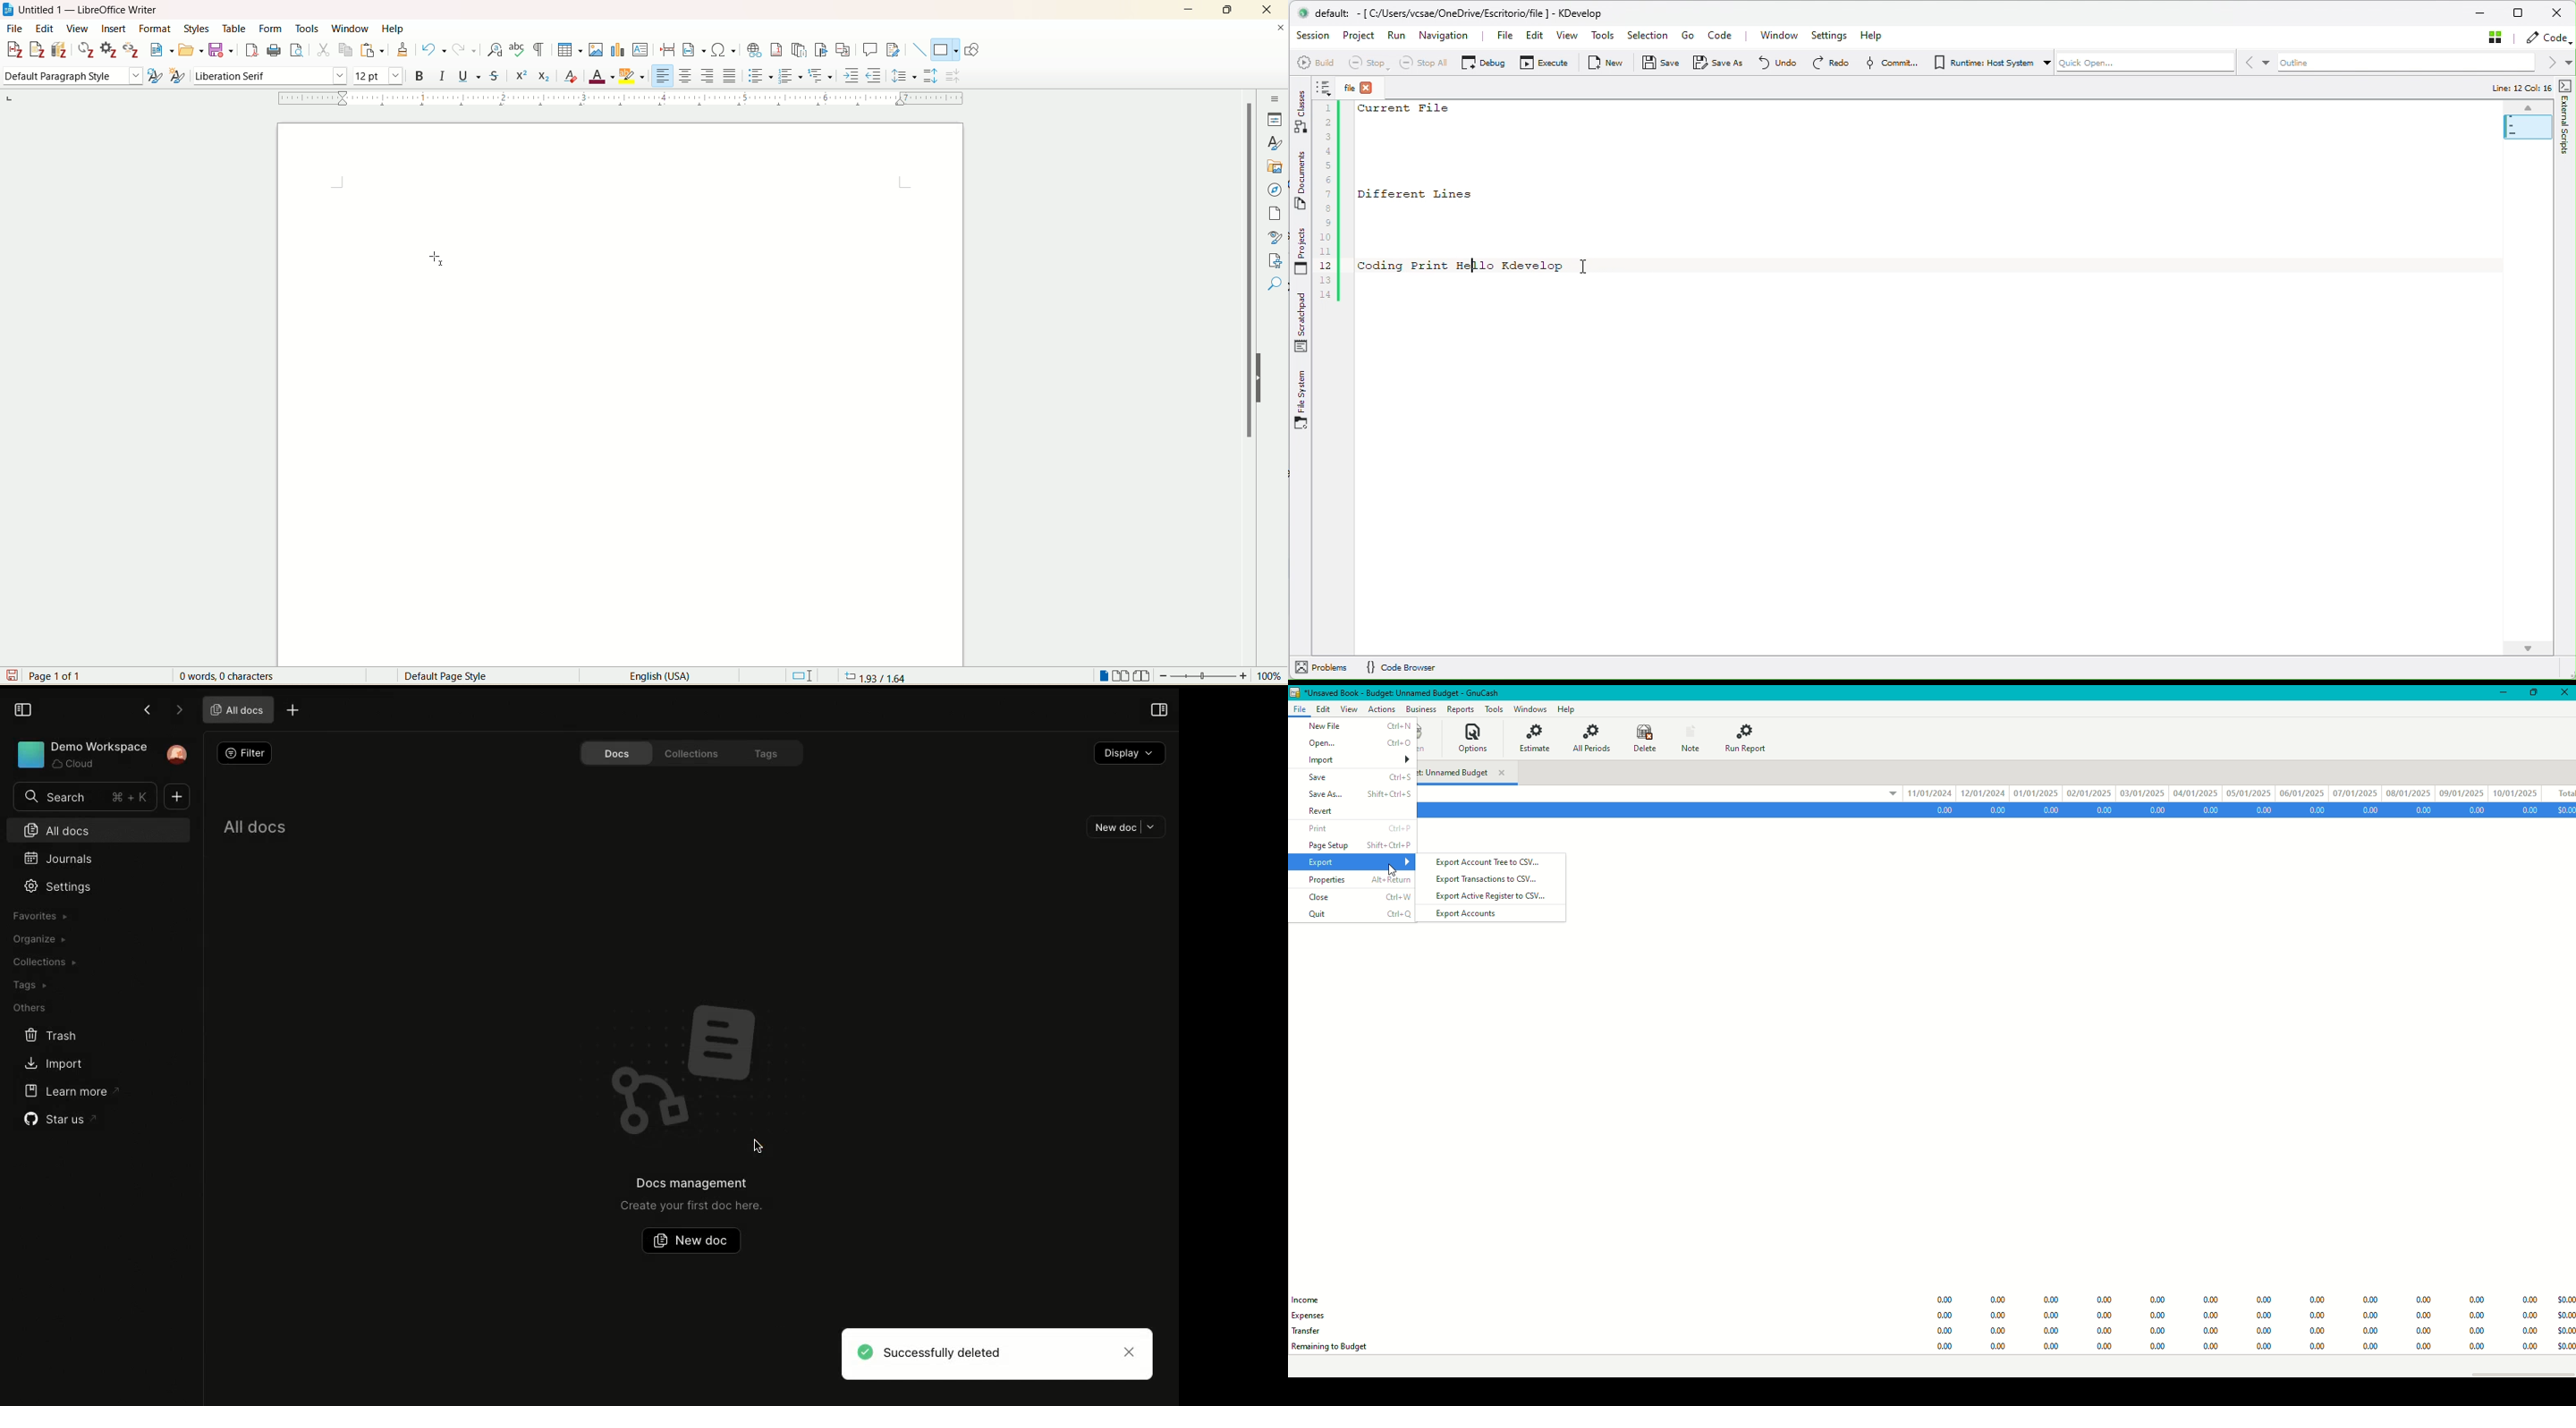  I want to click on Estimate, so click(1538, 739).